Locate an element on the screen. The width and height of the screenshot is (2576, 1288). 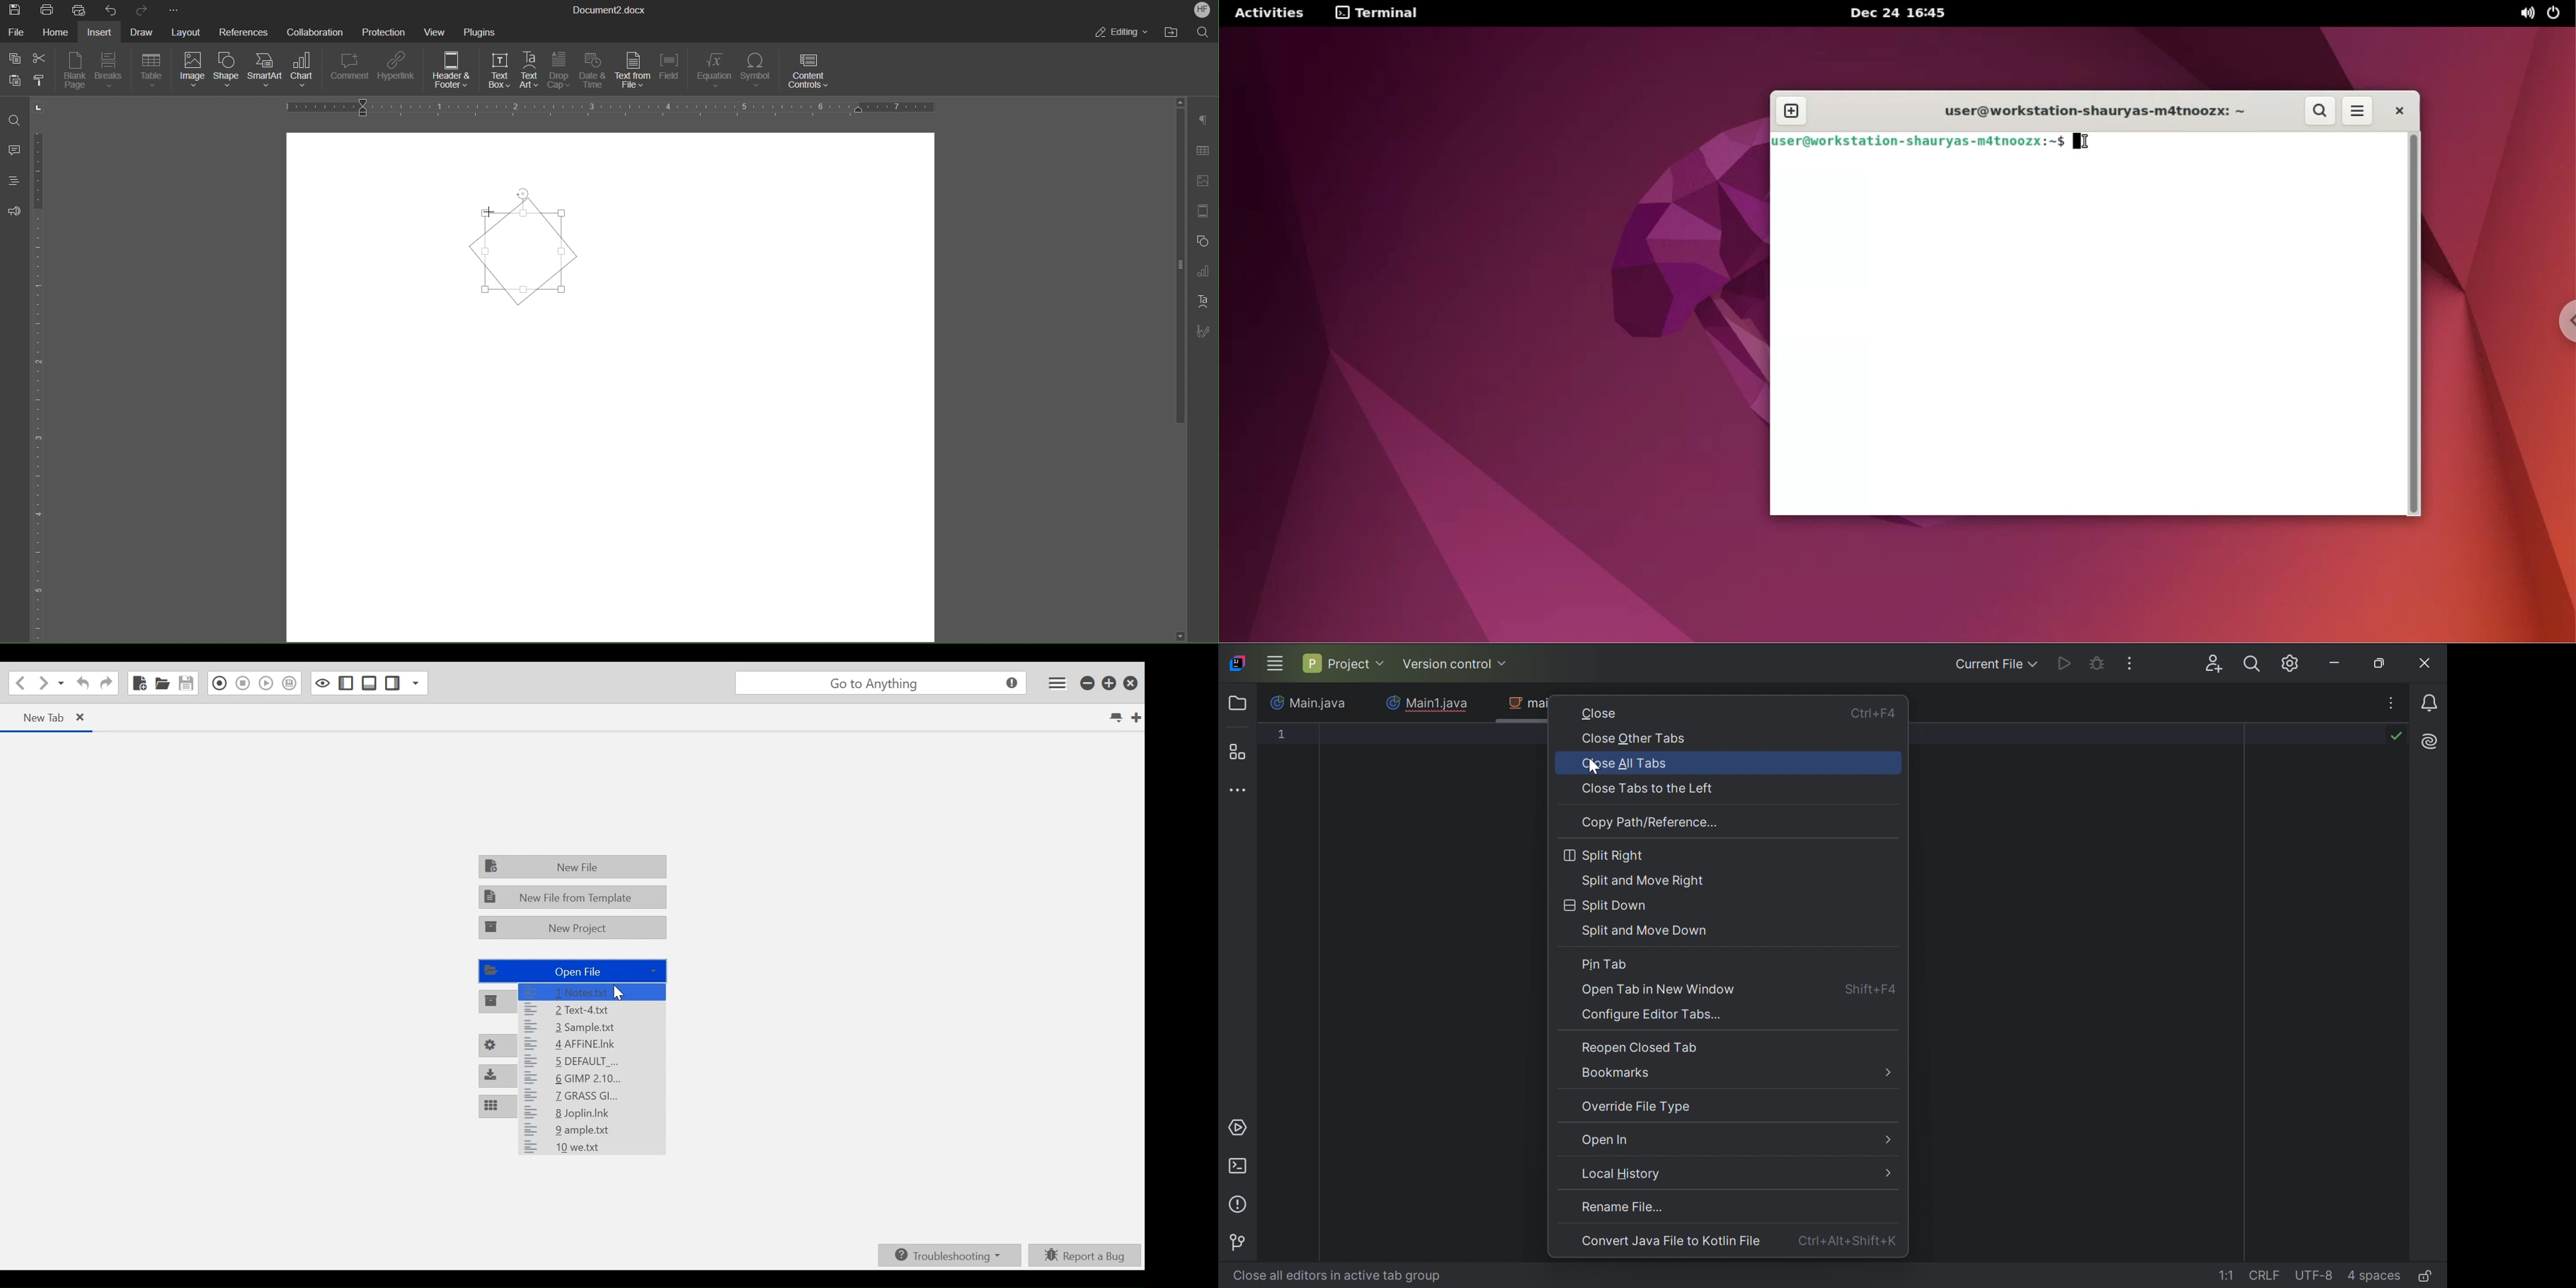
Copy is located at coordinates (14, 57).